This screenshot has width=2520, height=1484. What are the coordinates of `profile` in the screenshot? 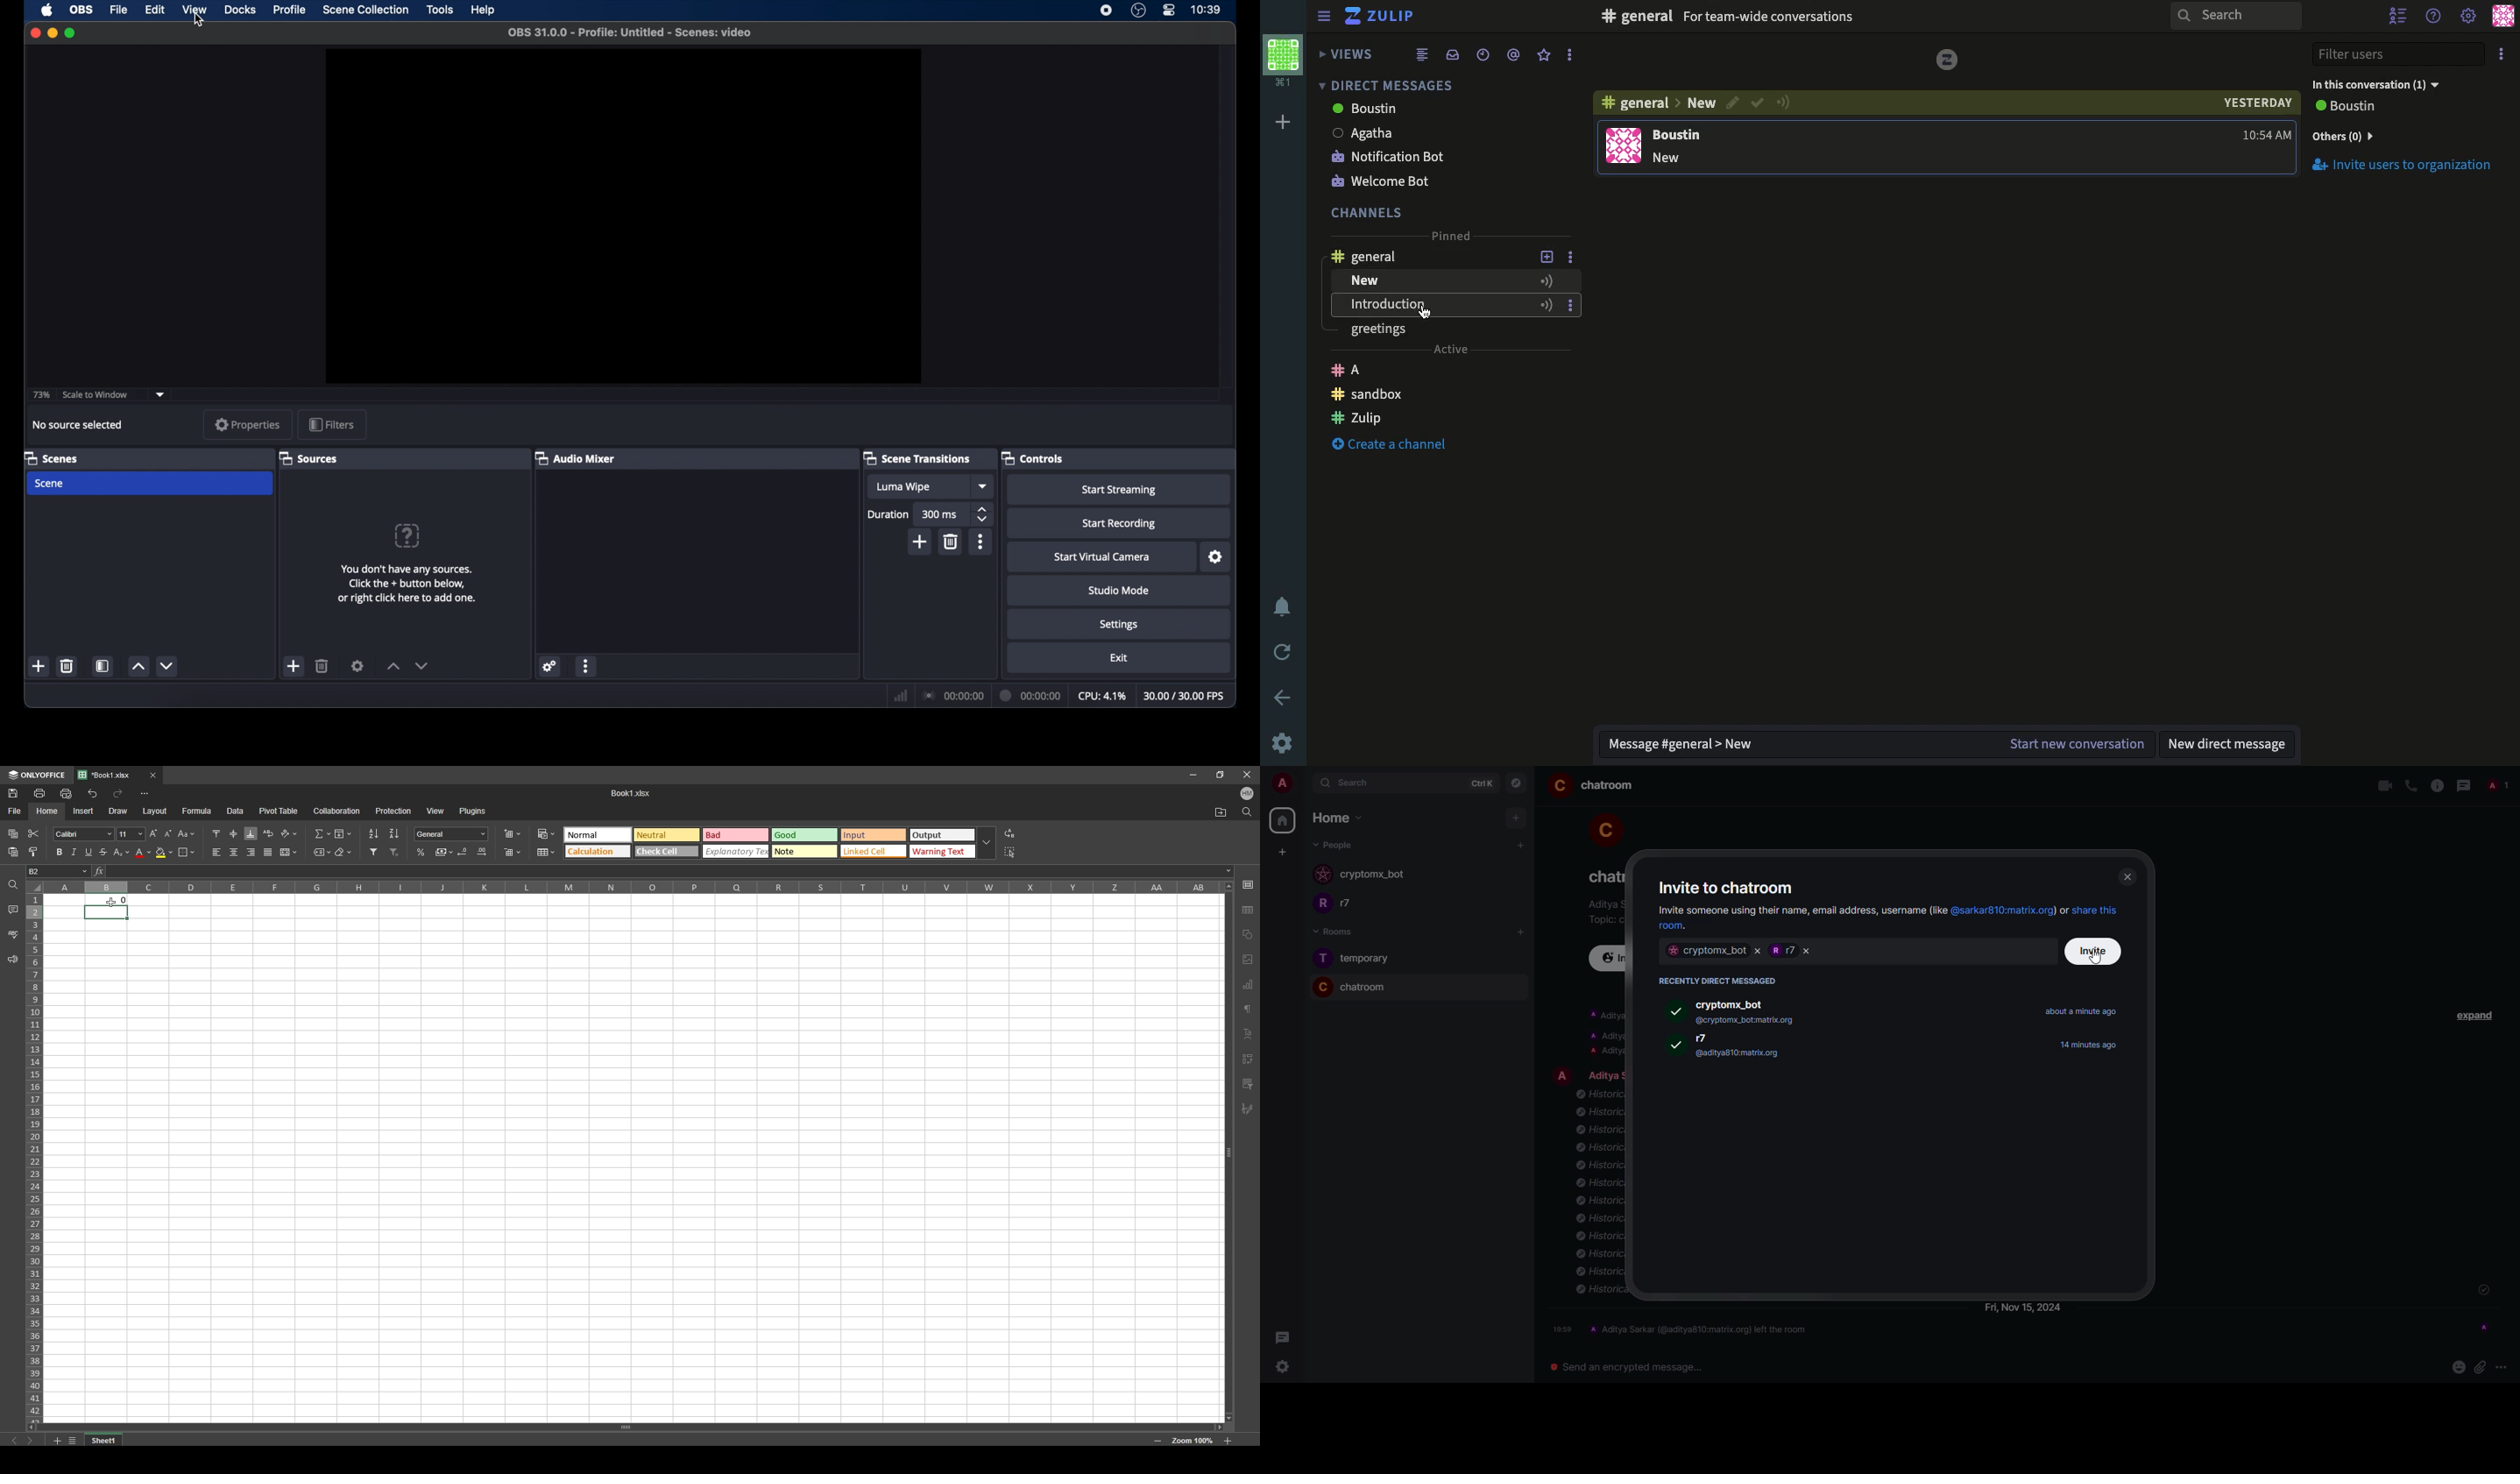 It's located at (290, 9).